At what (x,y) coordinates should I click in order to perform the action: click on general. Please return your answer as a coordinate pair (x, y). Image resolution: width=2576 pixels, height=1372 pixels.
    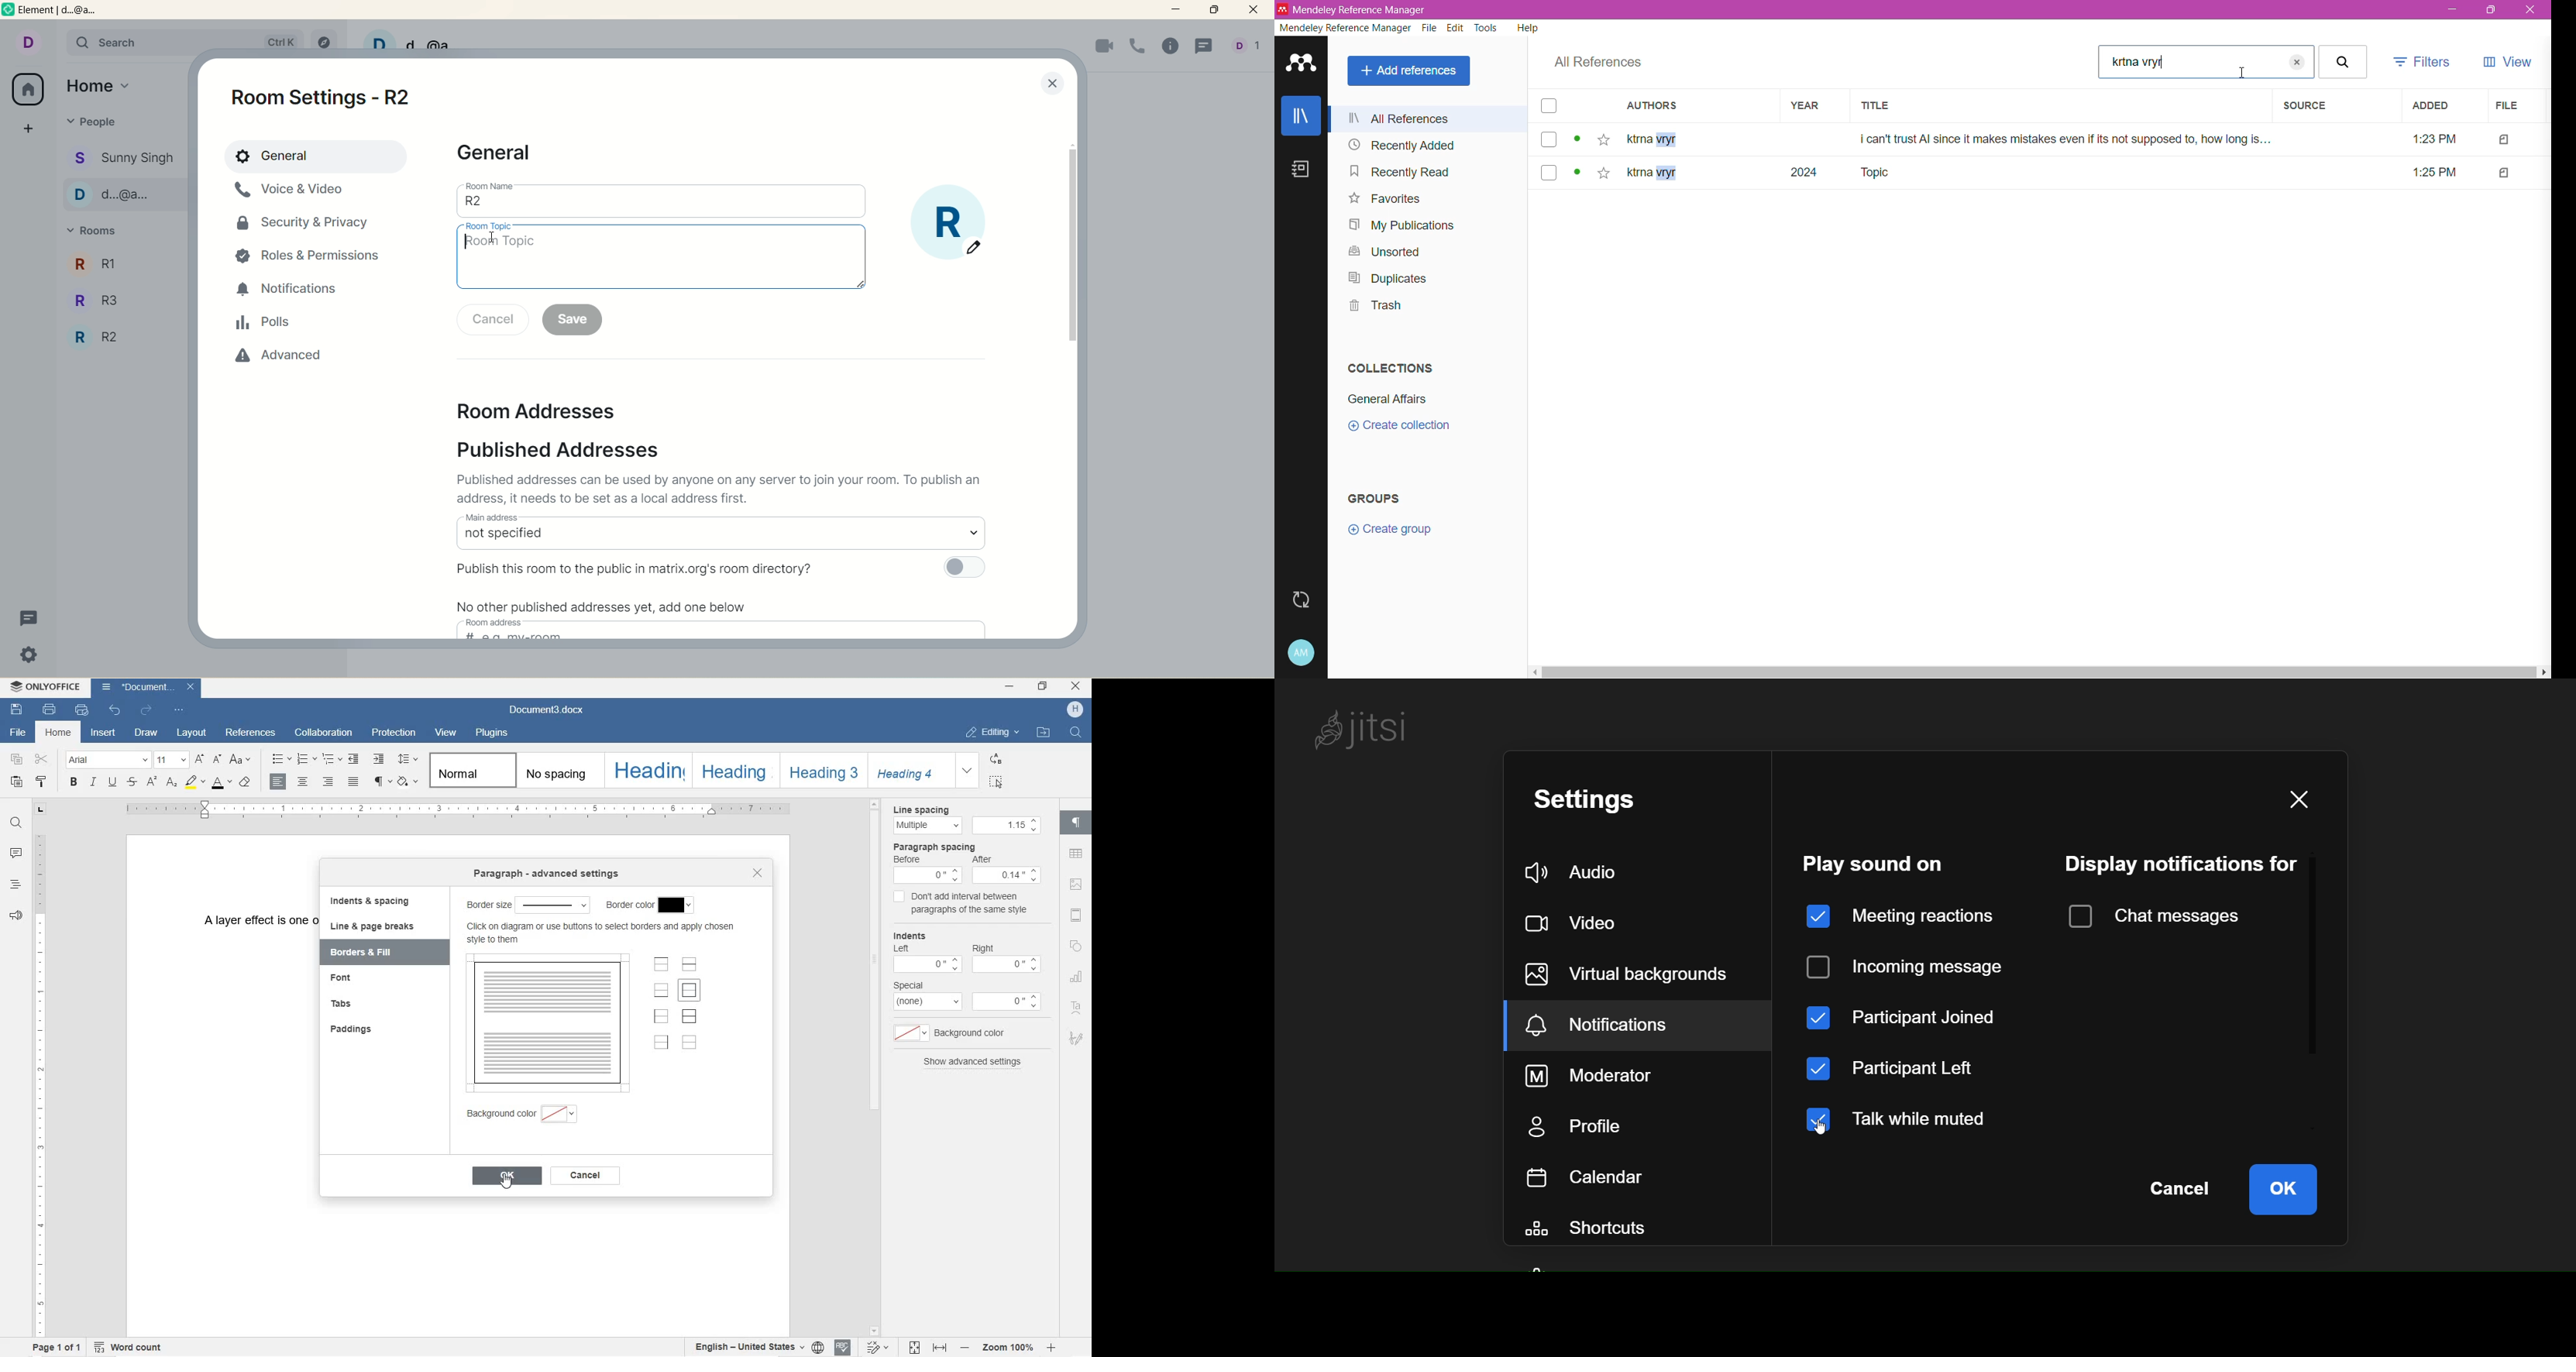
    Looking at the image, I should click on (499, 154).